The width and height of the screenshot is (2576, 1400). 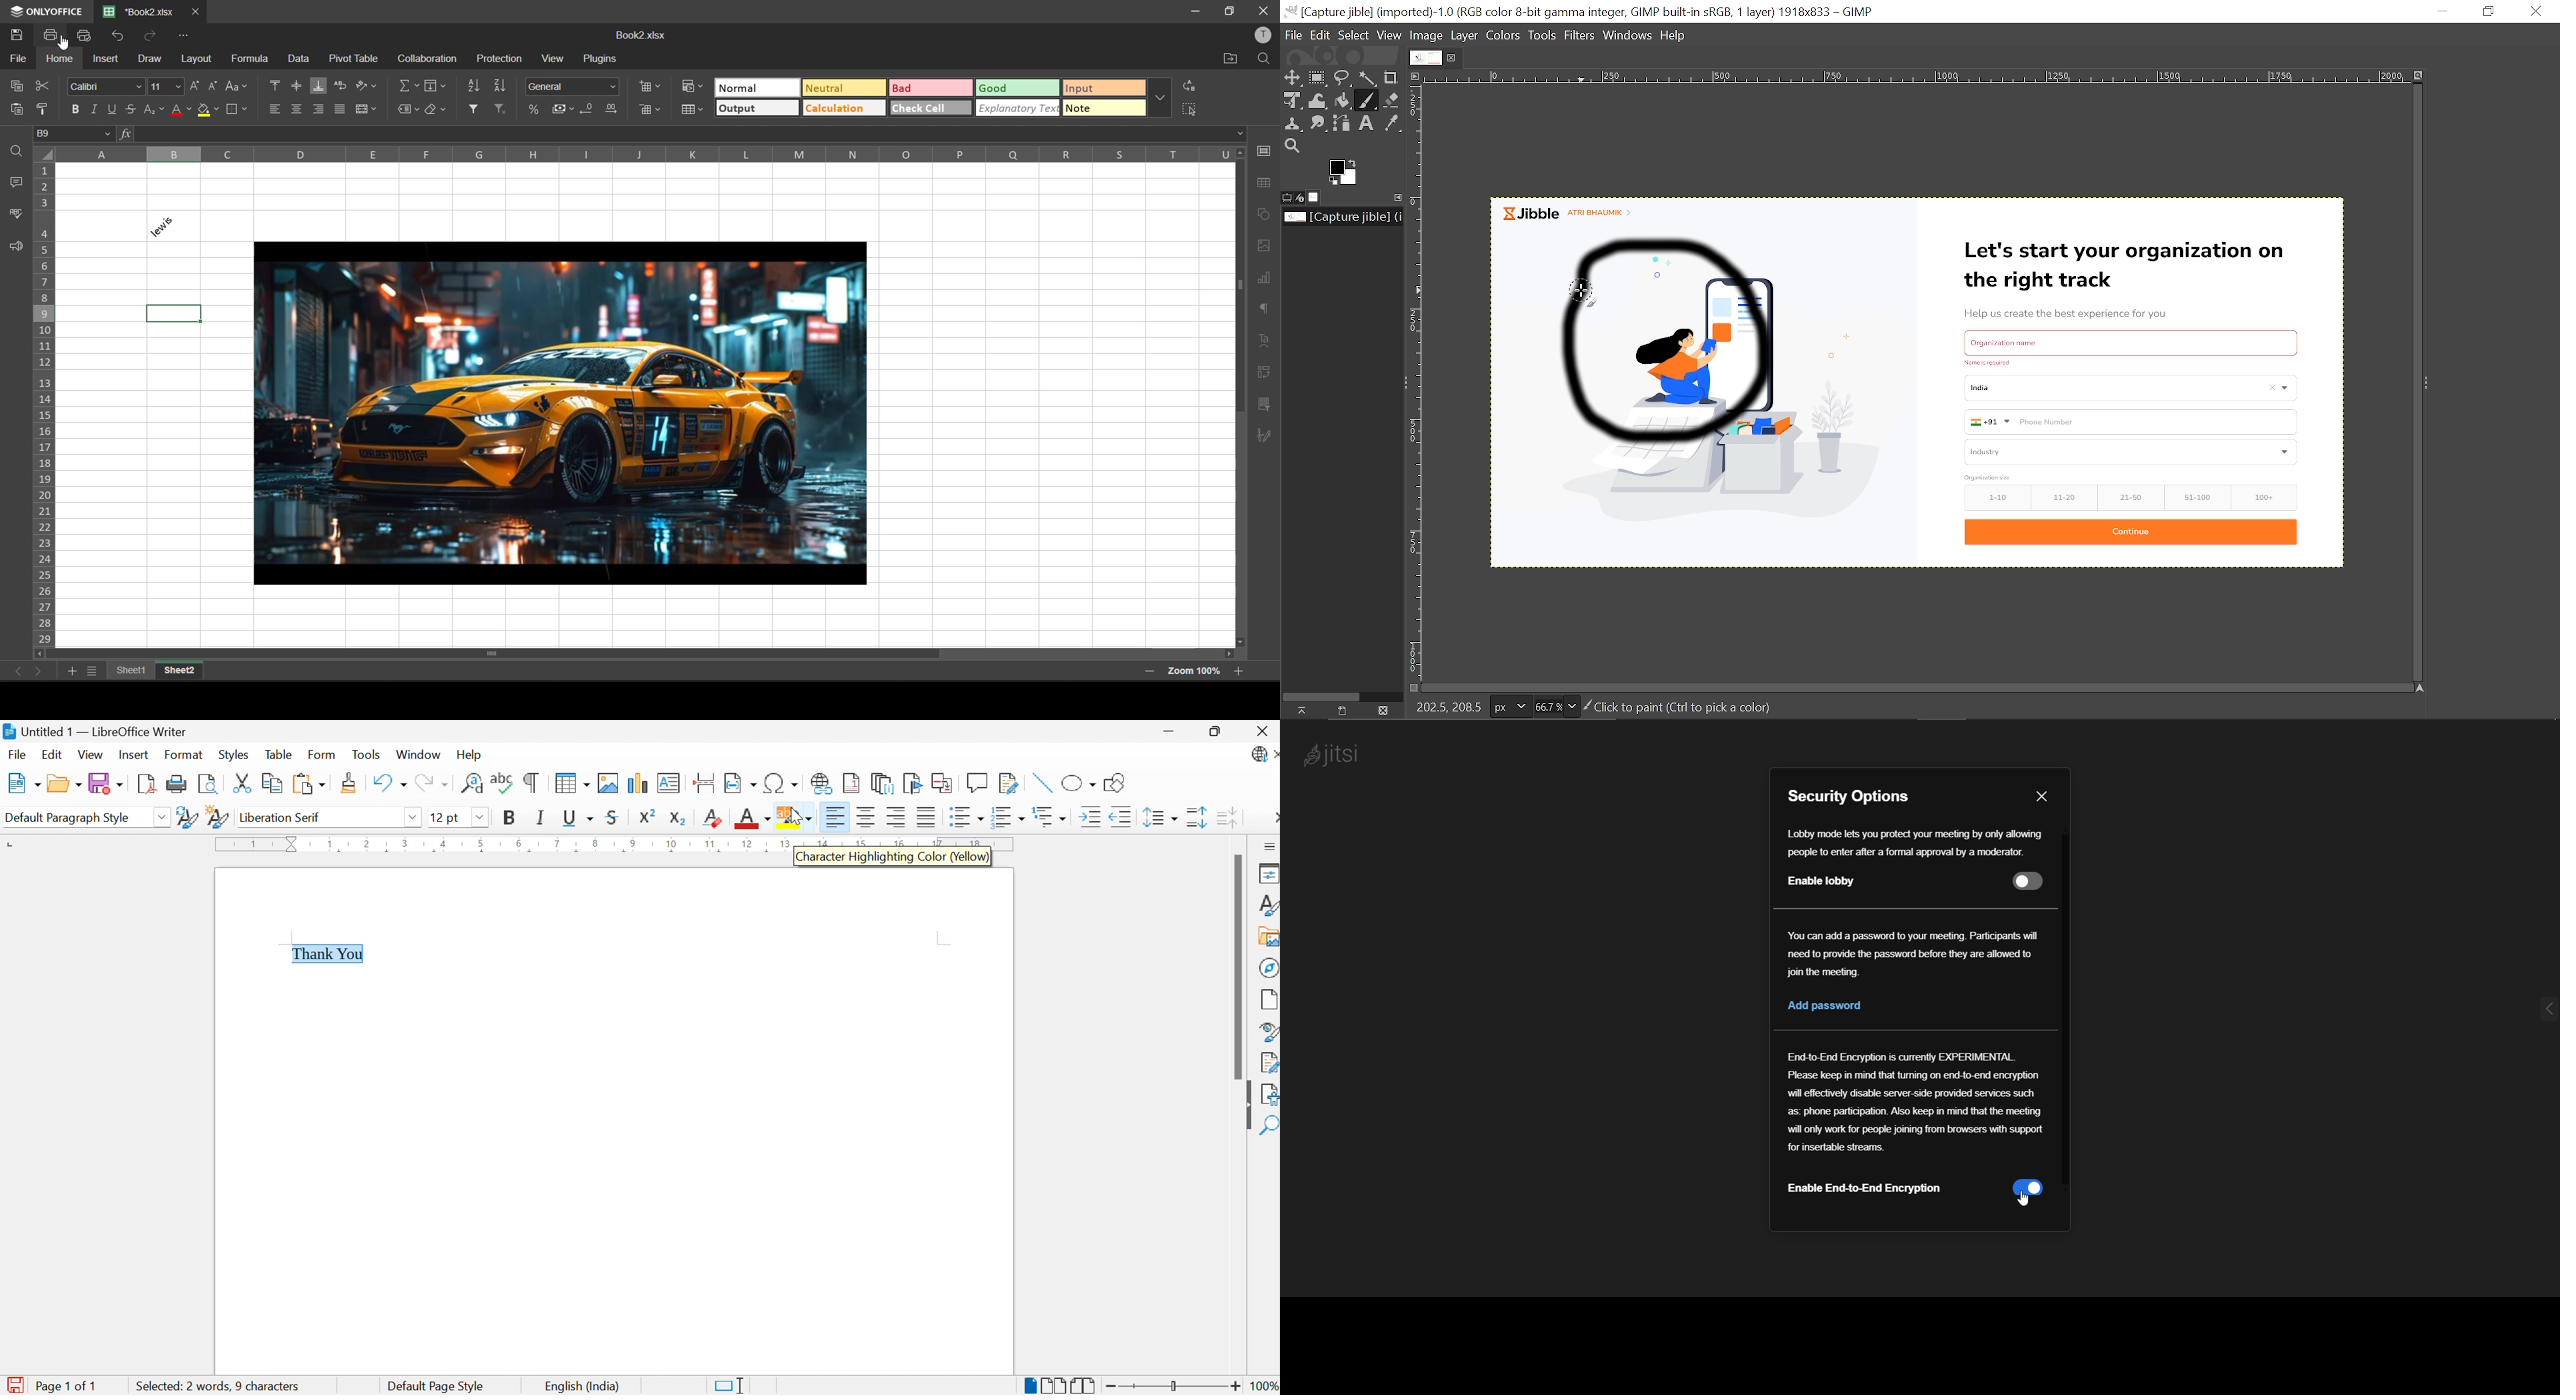 I want to click on signature, so click(x=1264, y=439).